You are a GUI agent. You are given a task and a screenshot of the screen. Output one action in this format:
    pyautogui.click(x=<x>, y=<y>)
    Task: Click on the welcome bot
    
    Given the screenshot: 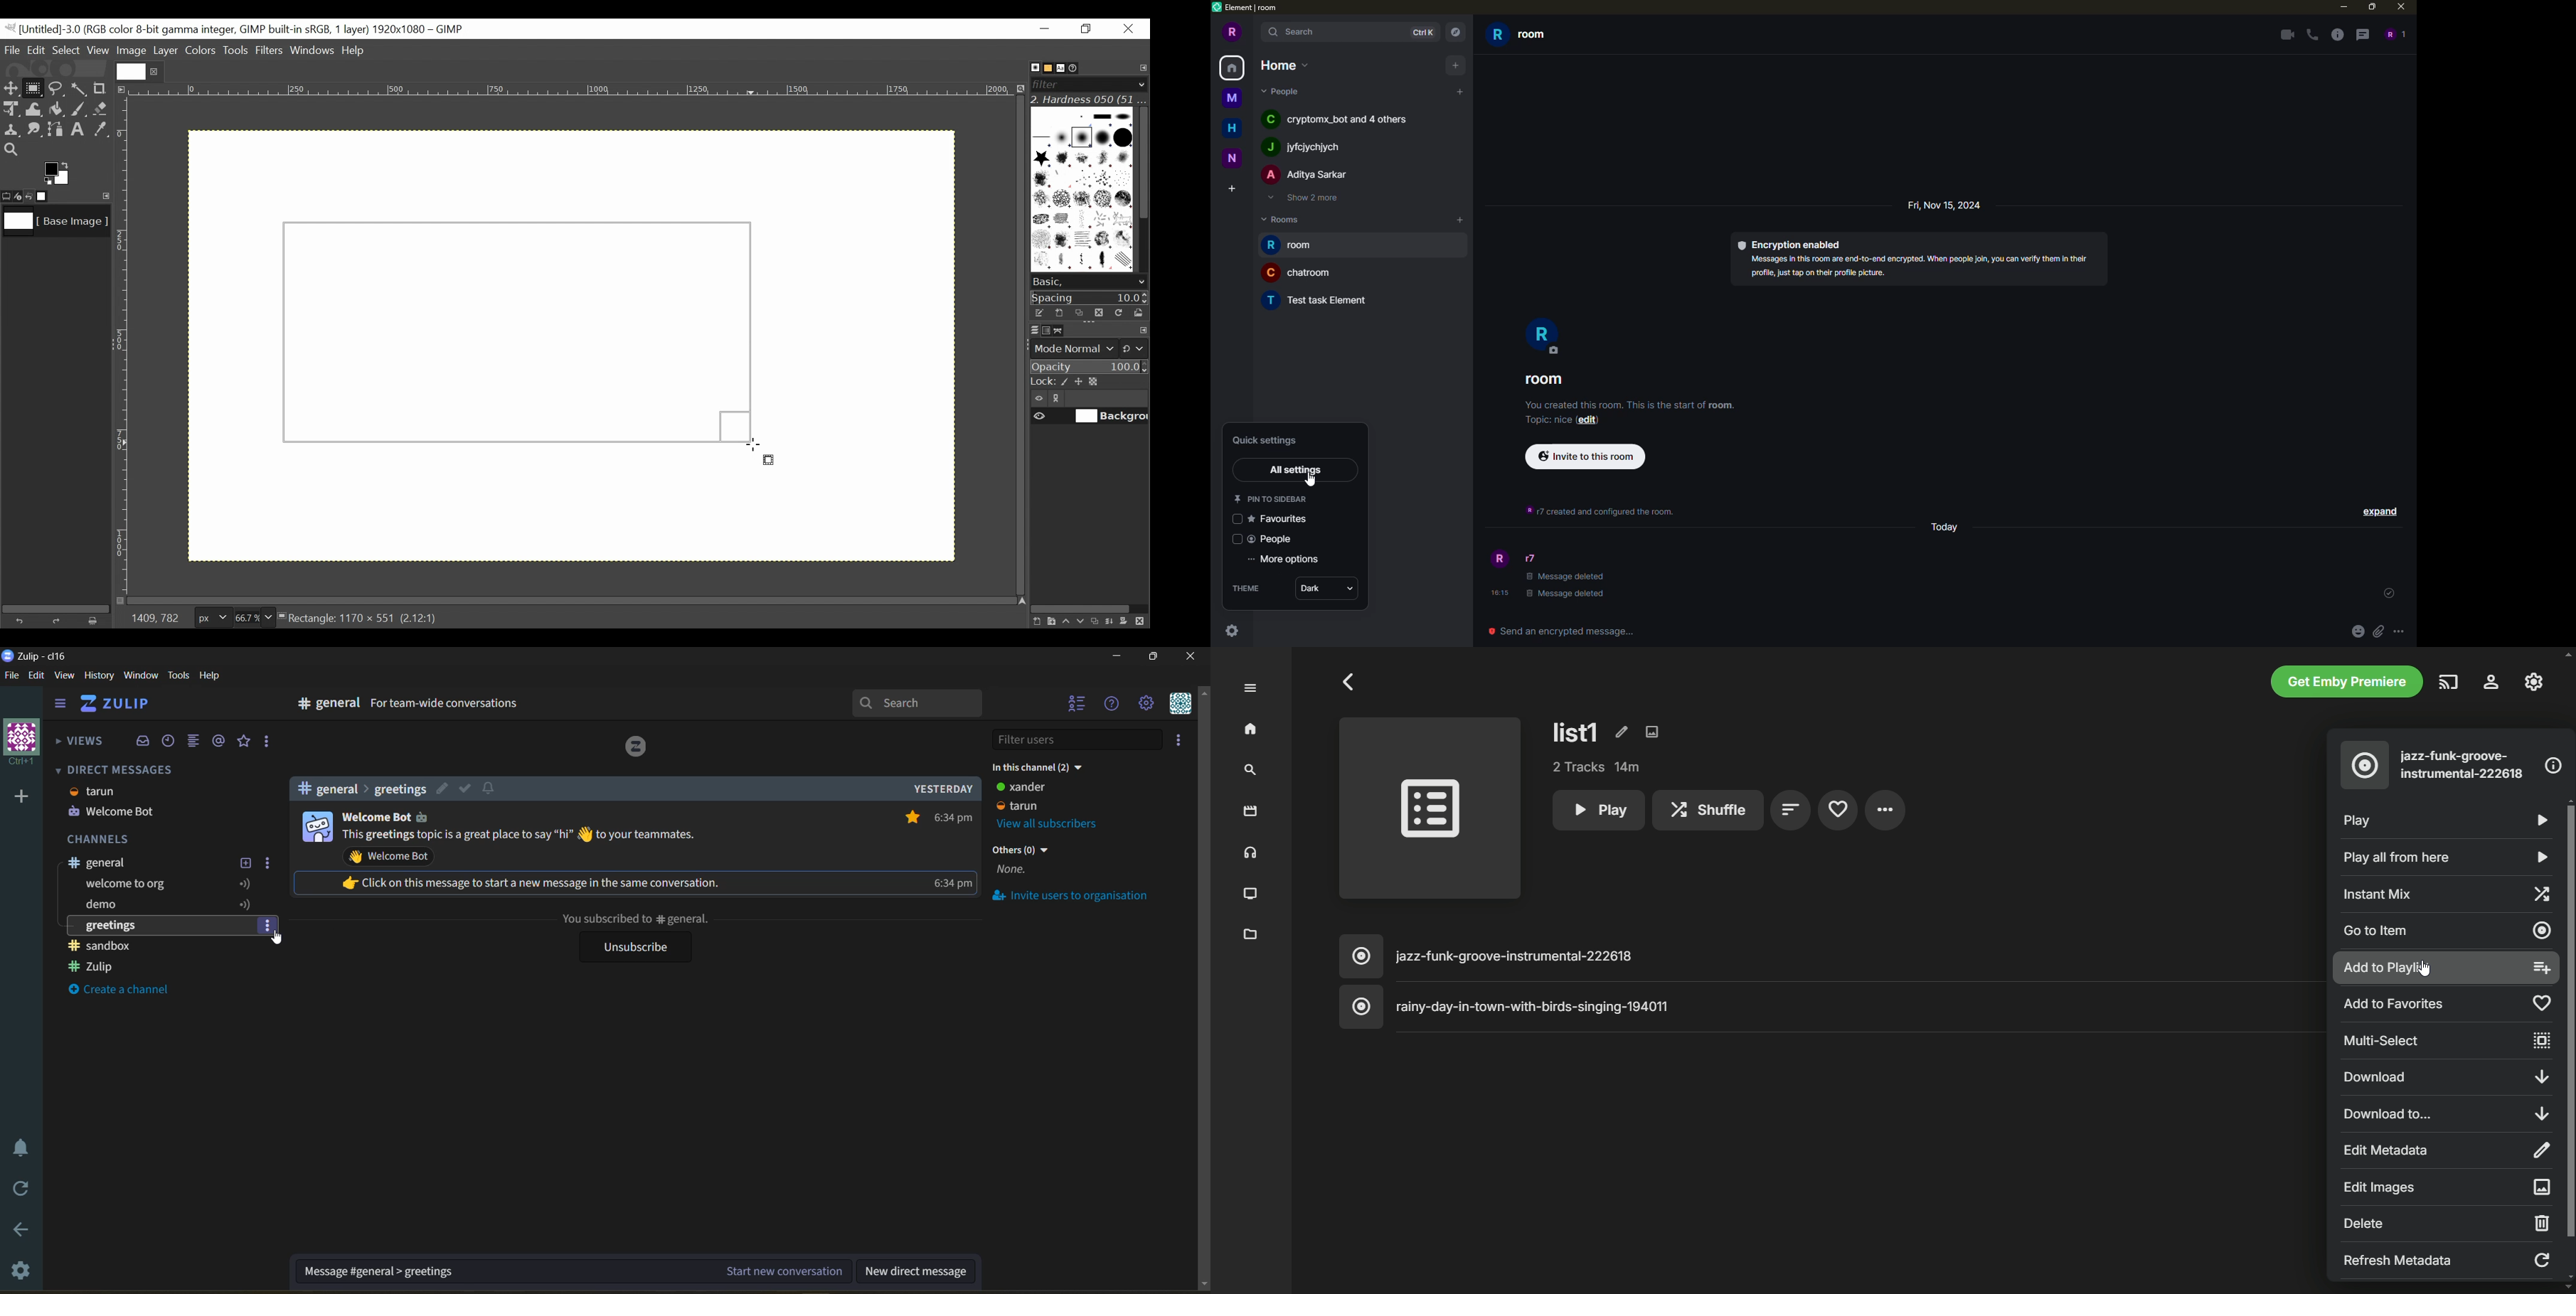 What is the action you would take?
    pyautogui.click(x=392, y=858)
    